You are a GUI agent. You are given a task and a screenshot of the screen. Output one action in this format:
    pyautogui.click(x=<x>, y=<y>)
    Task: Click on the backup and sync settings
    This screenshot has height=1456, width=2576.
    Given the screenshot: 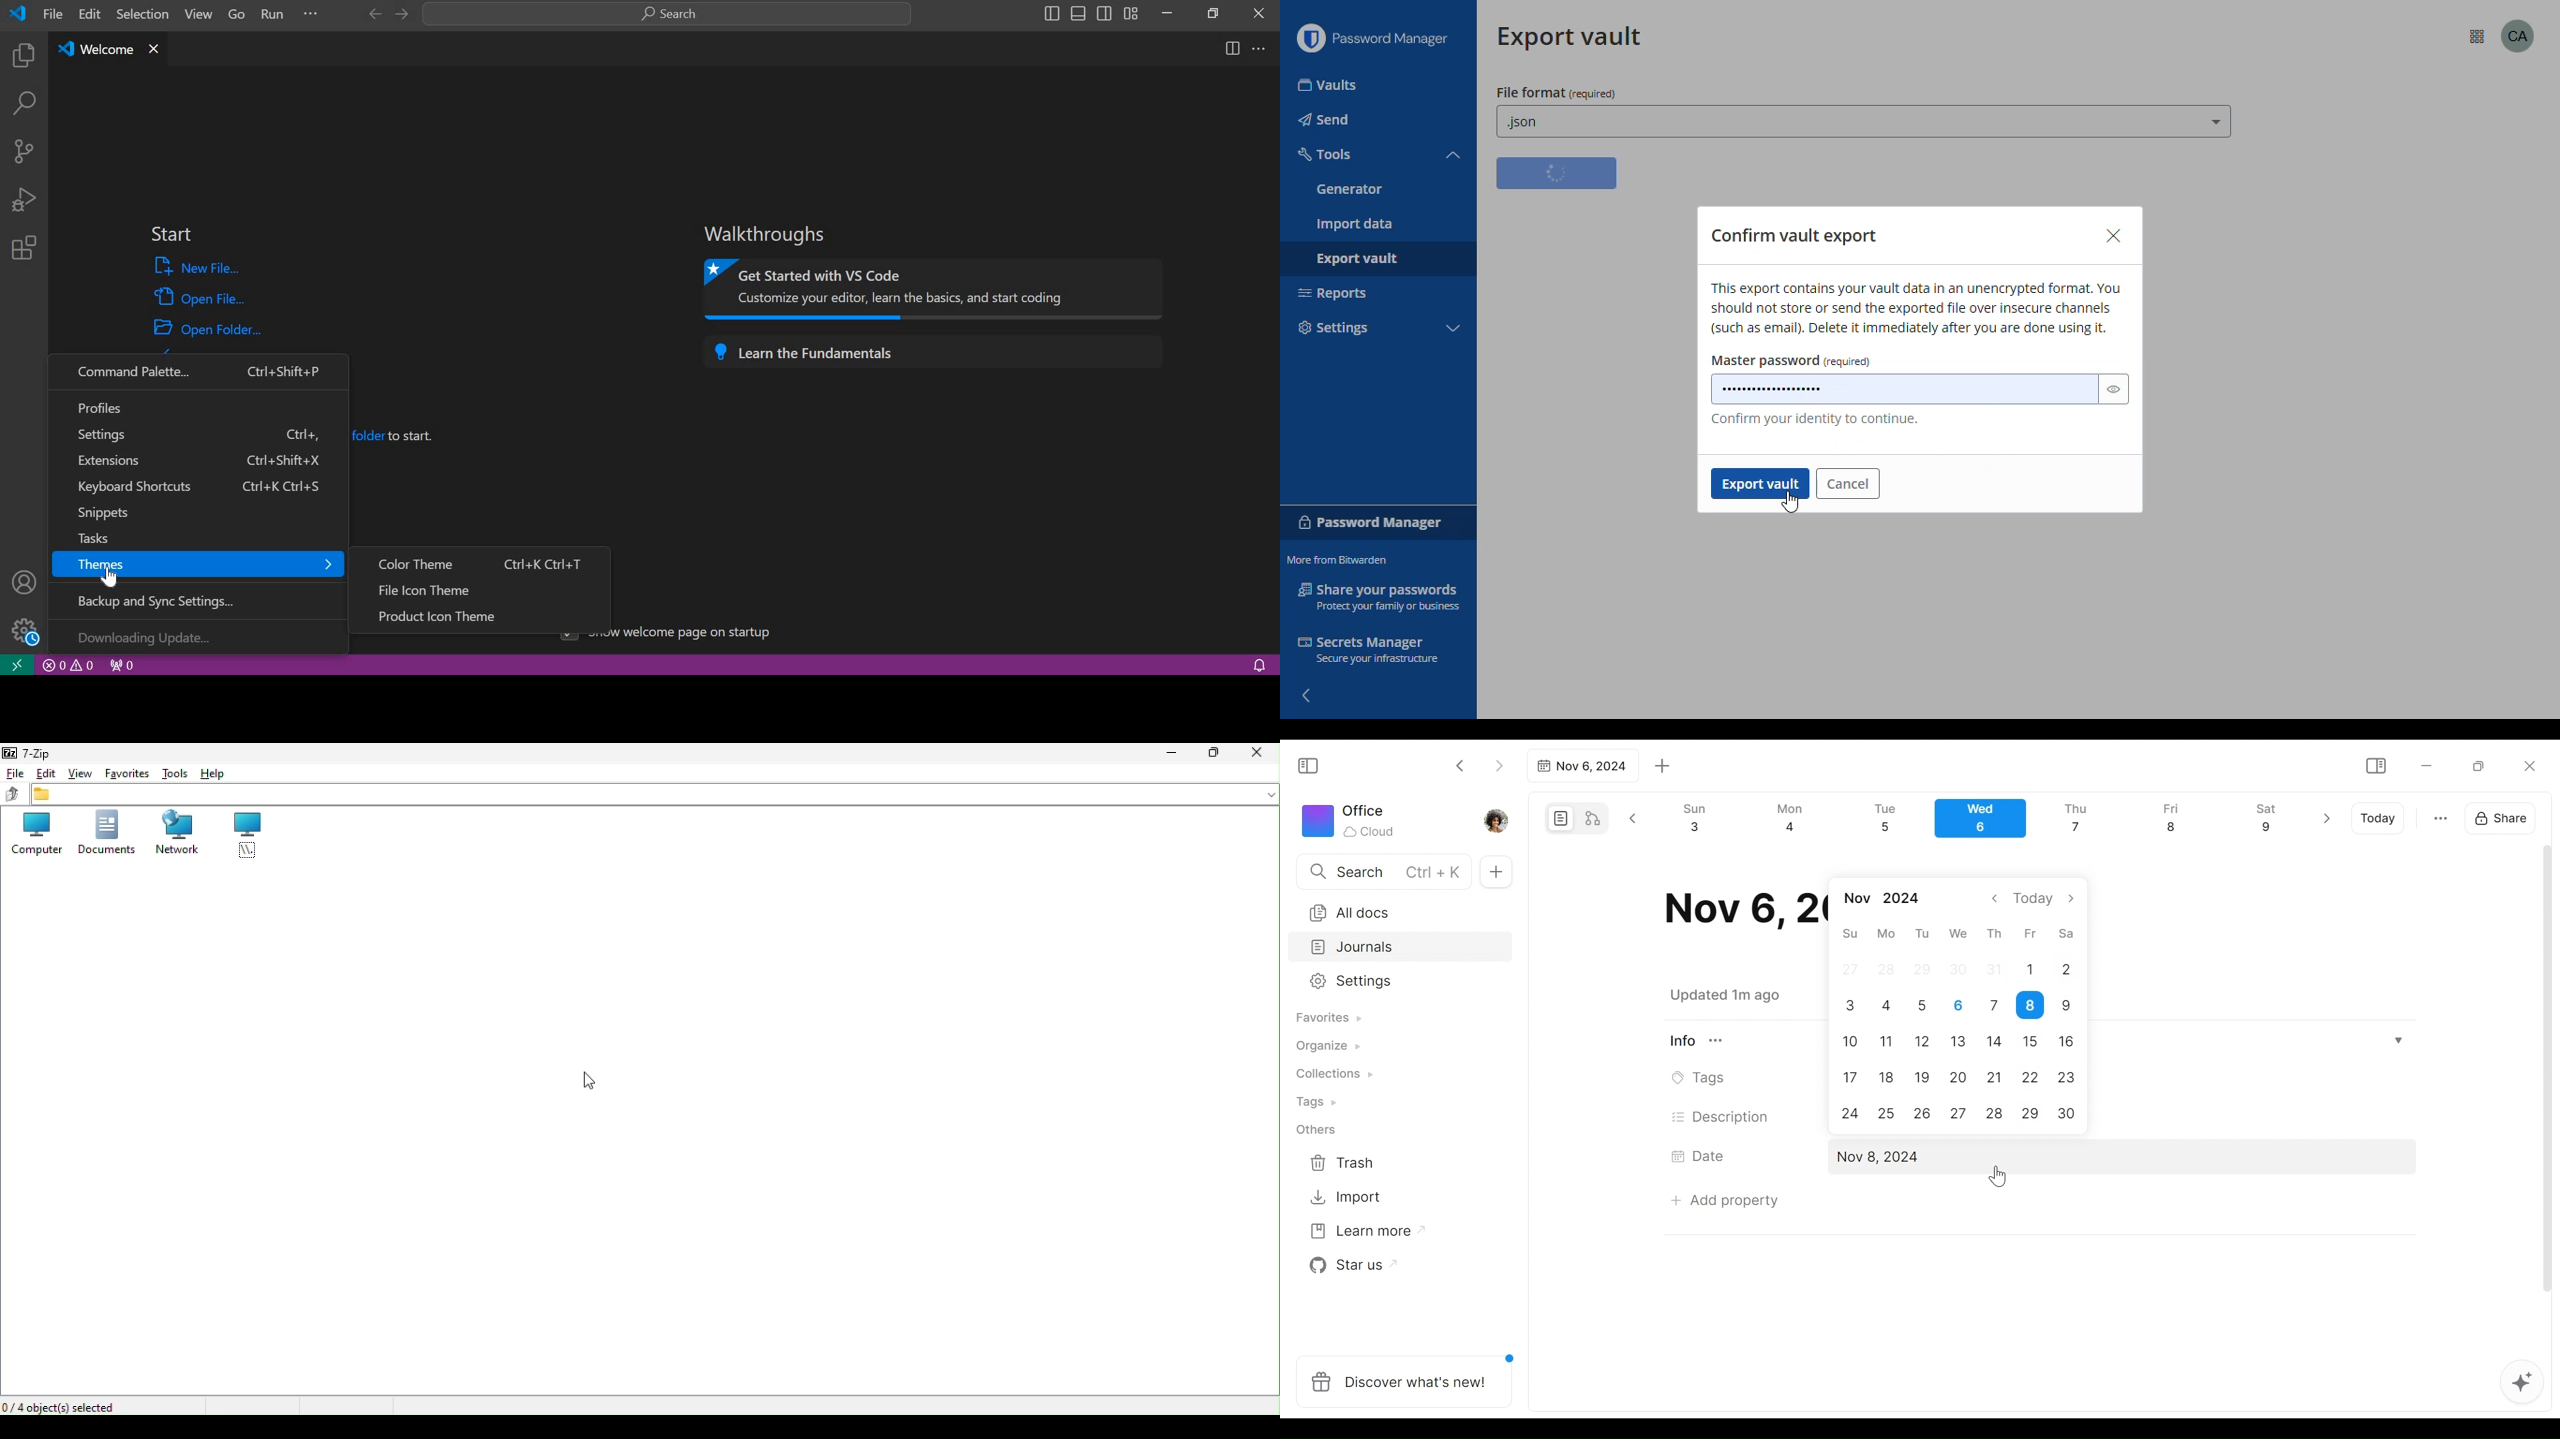 What is the action you would take?
    pyautogui.click(x=204, y=599)
    